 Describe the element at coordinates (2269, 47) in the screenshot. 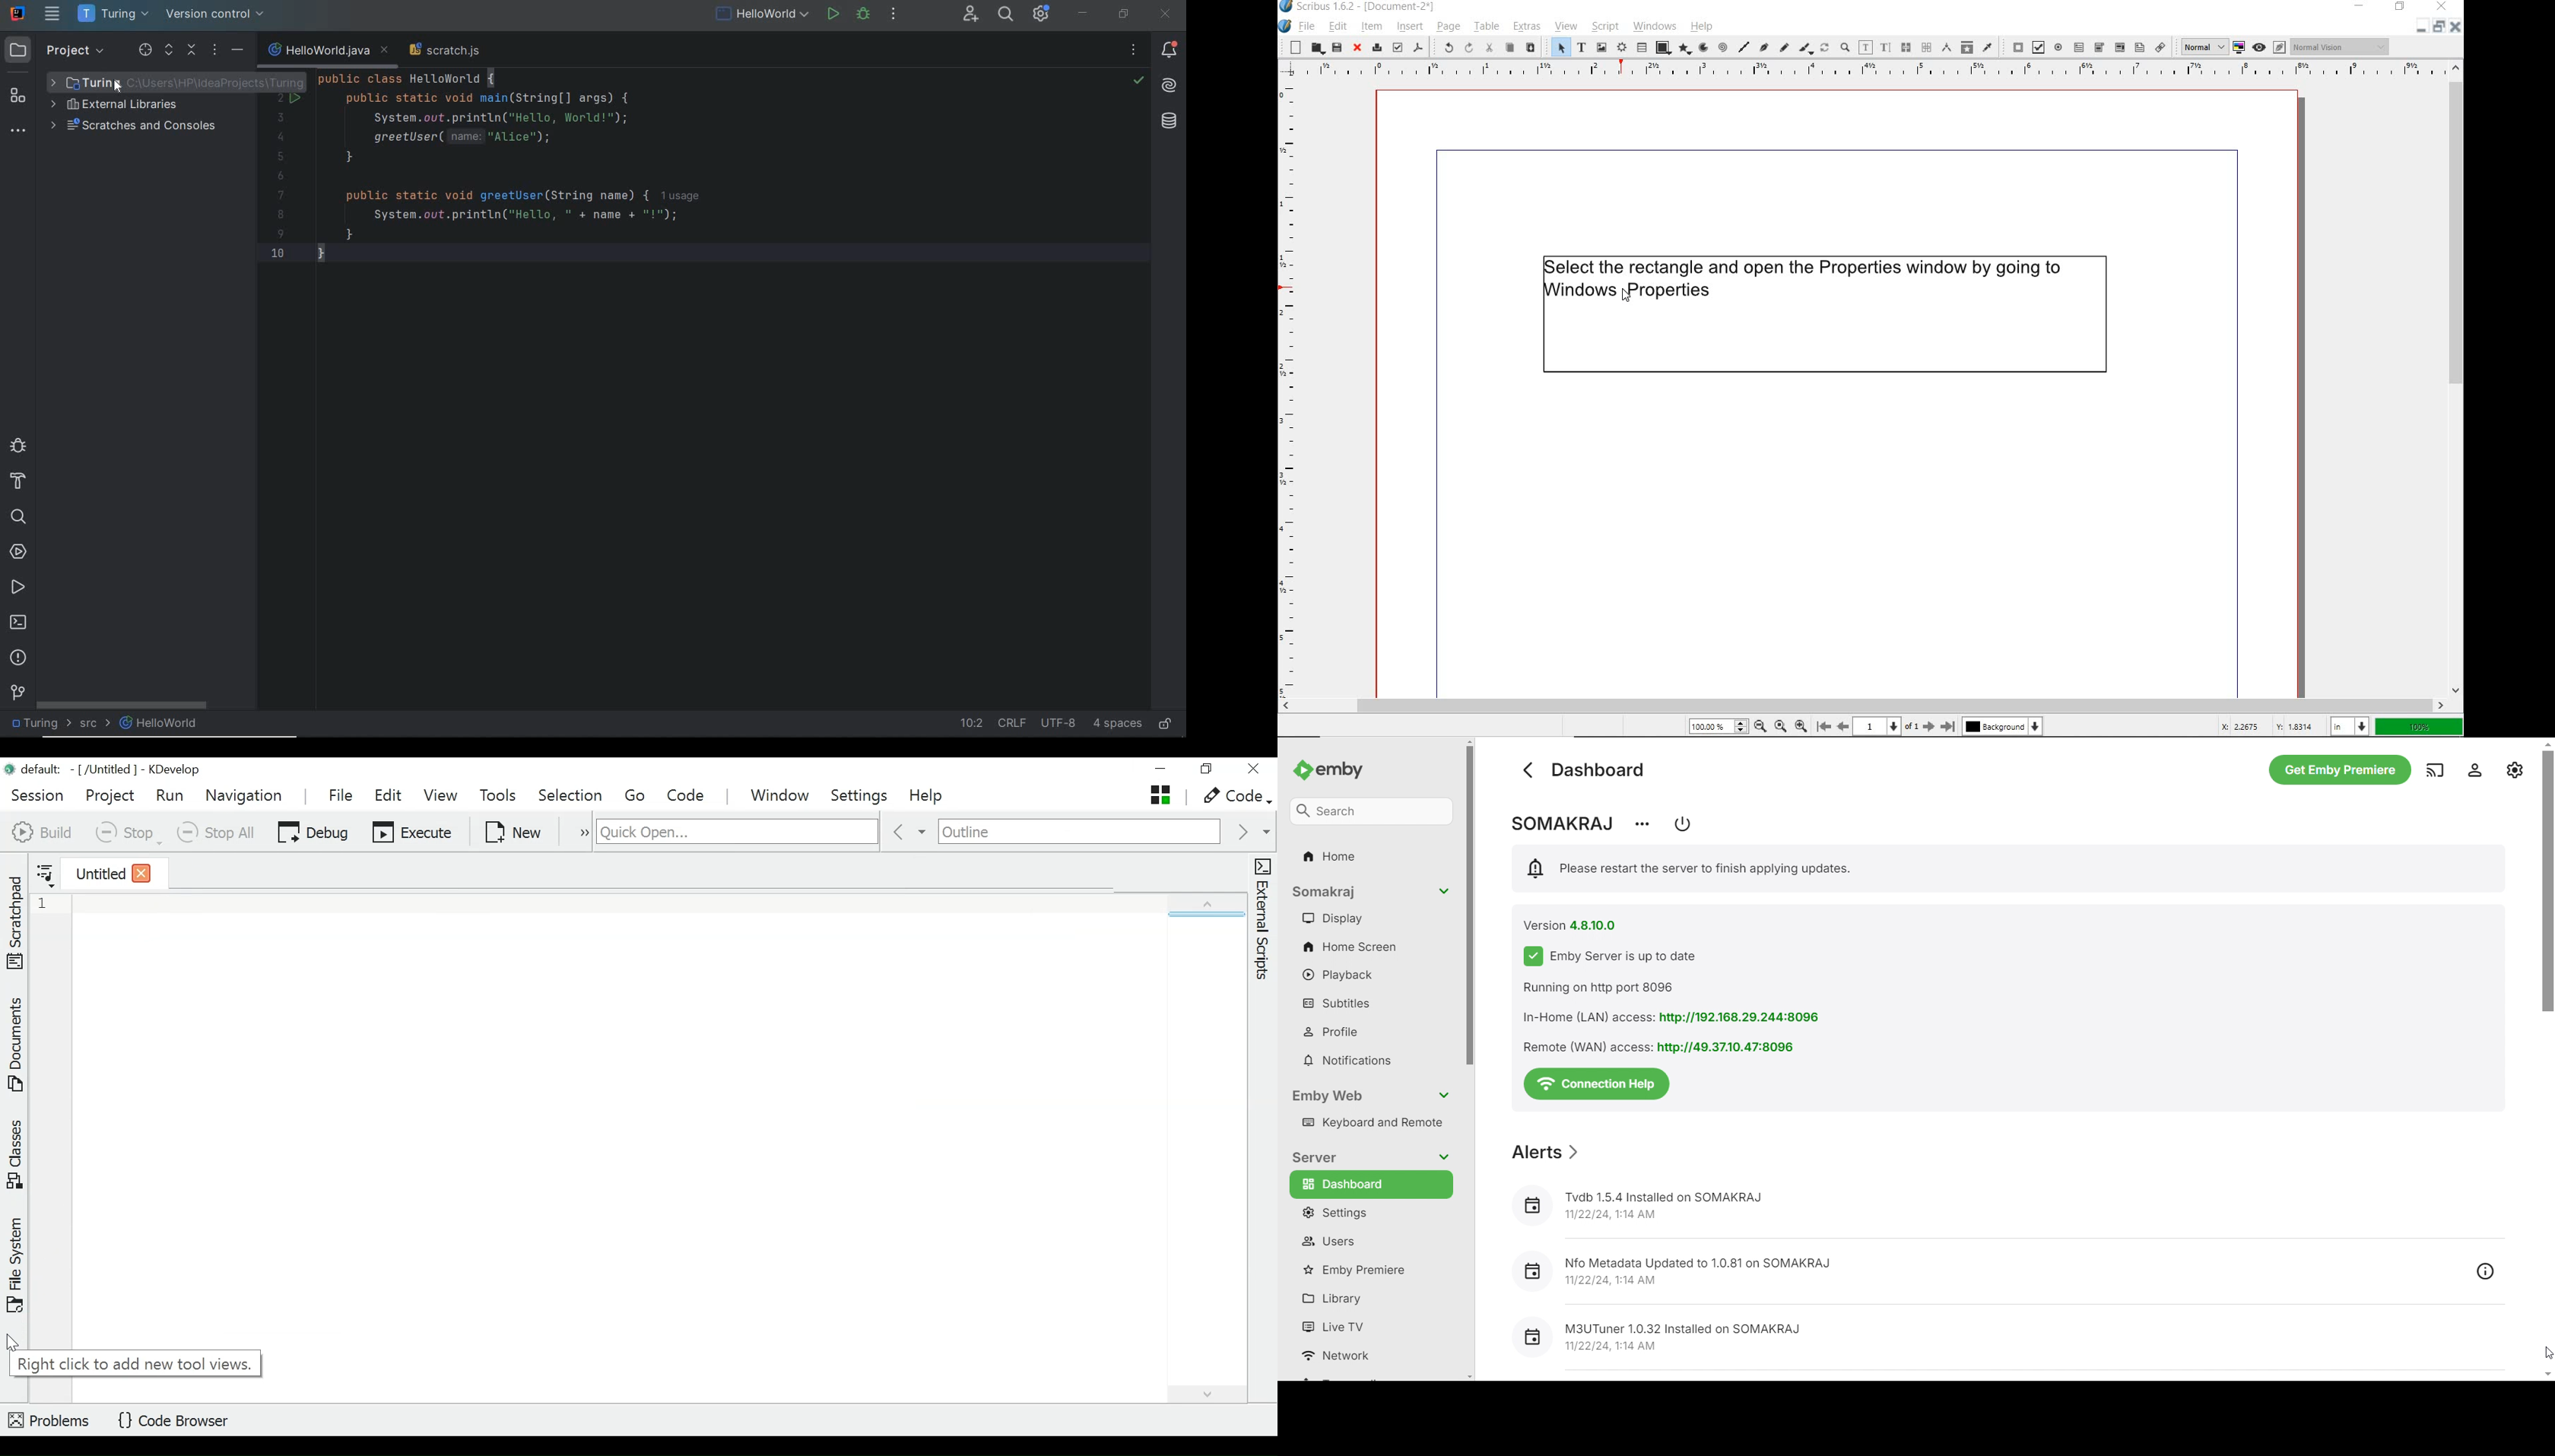

I see `preview mode` at that location.